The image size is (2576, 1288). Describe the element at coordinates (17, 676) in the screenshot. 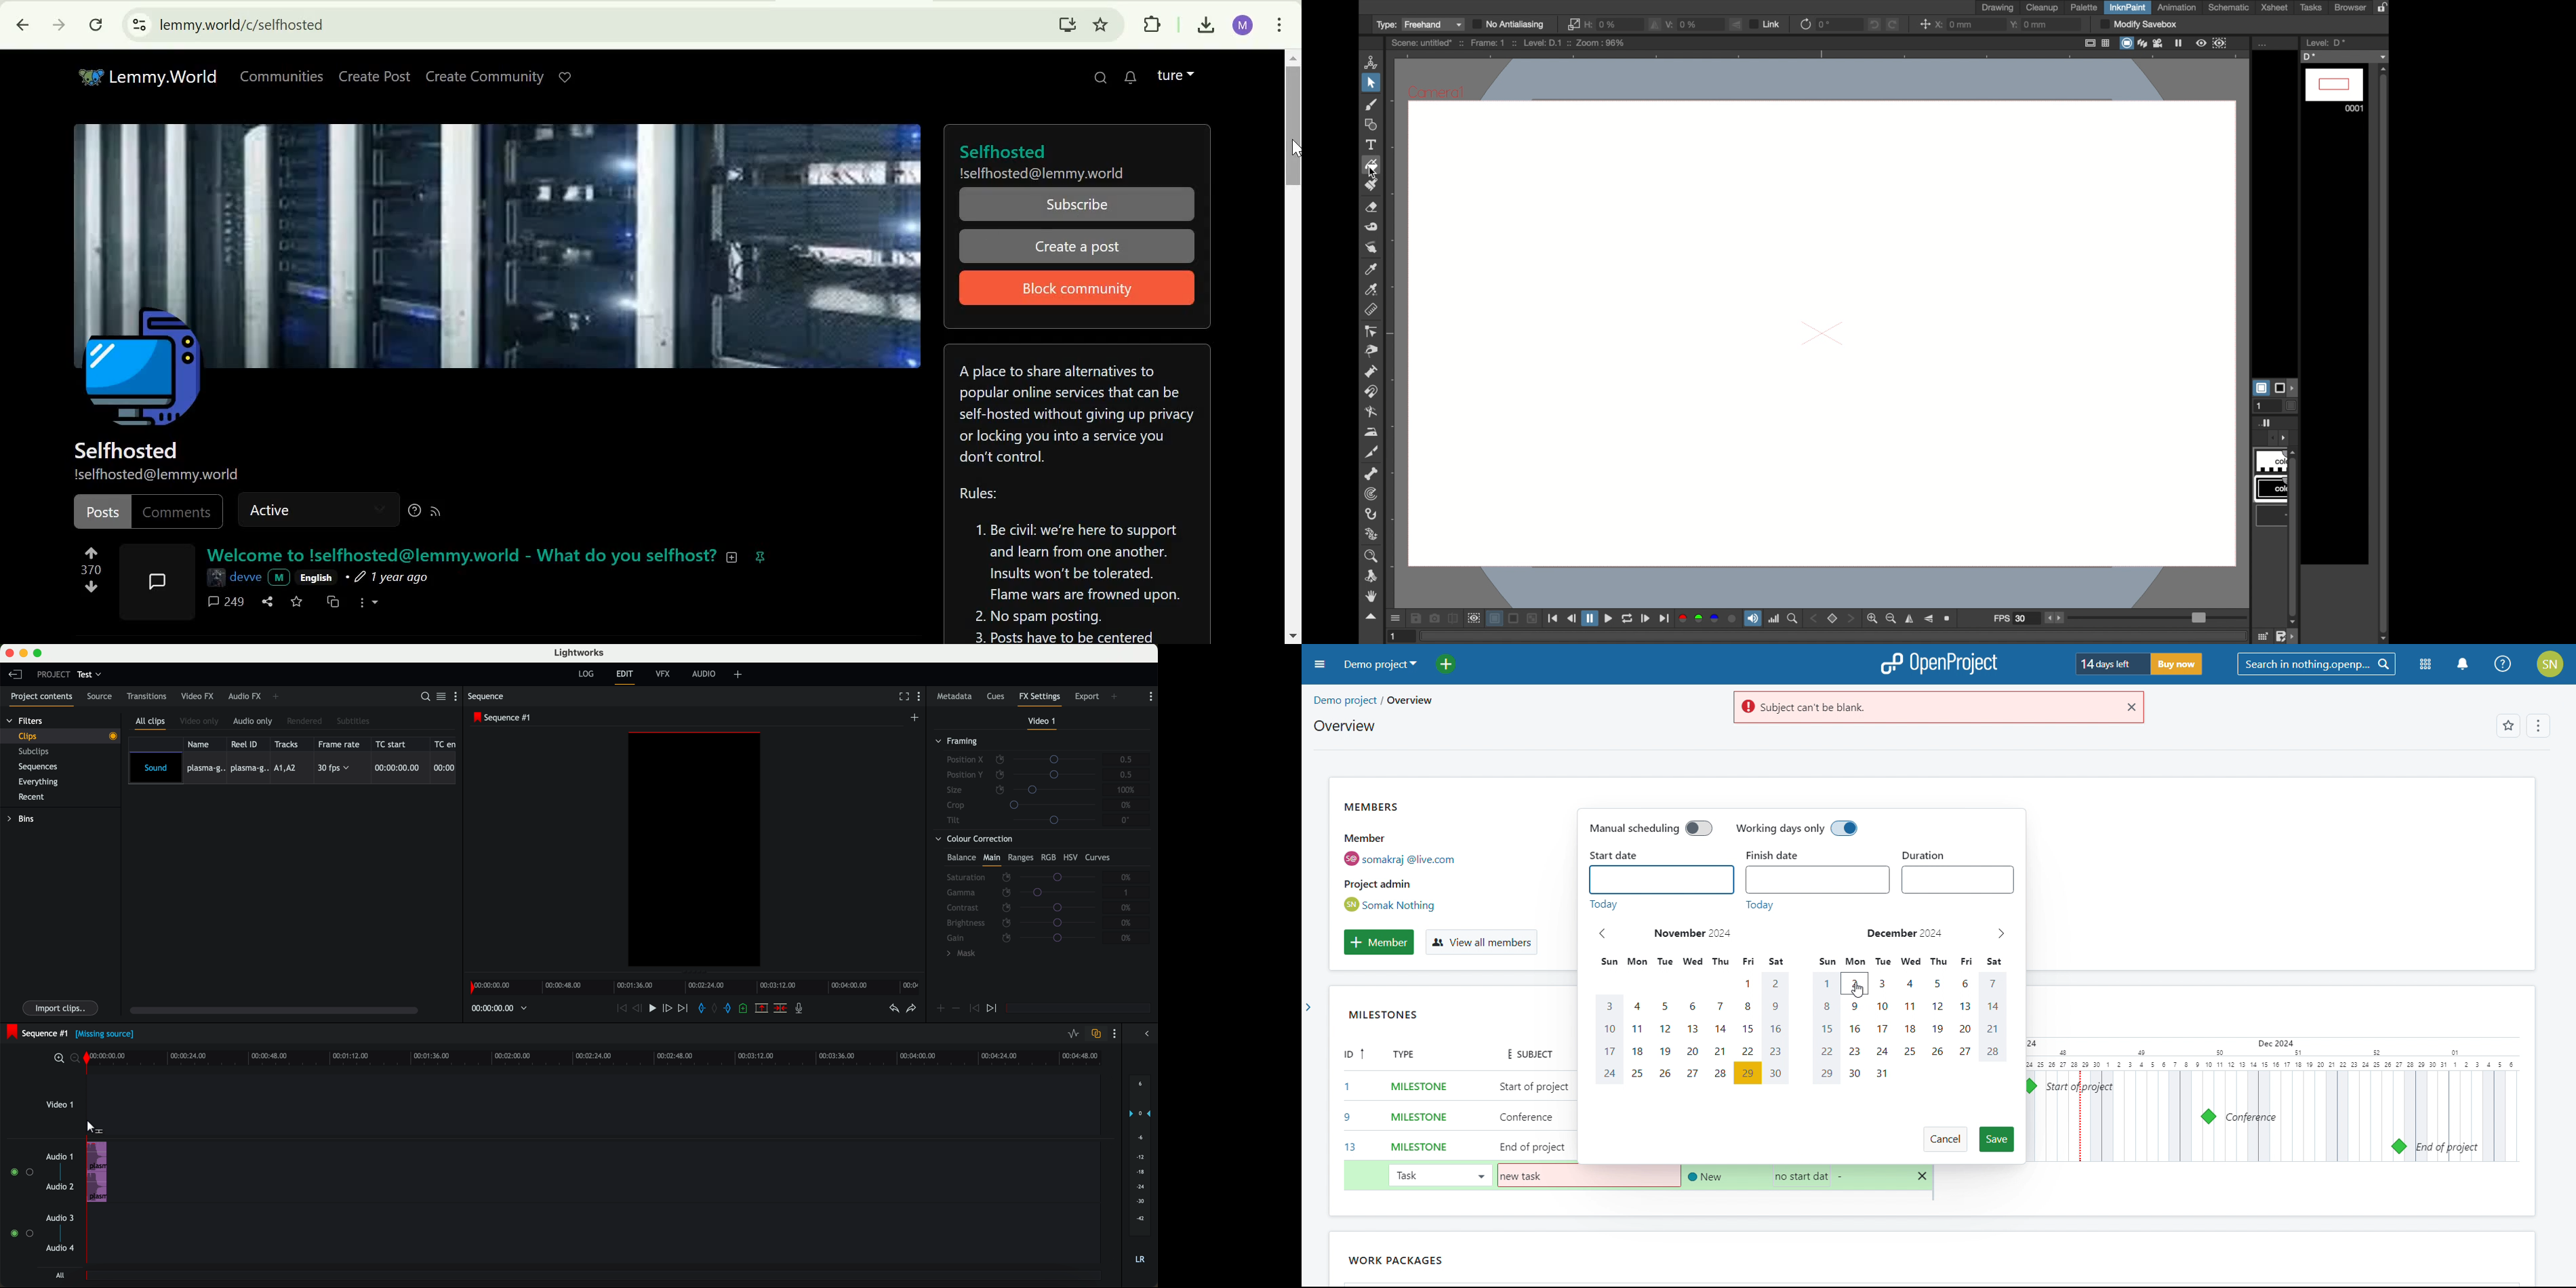

I see `leave` at that location.